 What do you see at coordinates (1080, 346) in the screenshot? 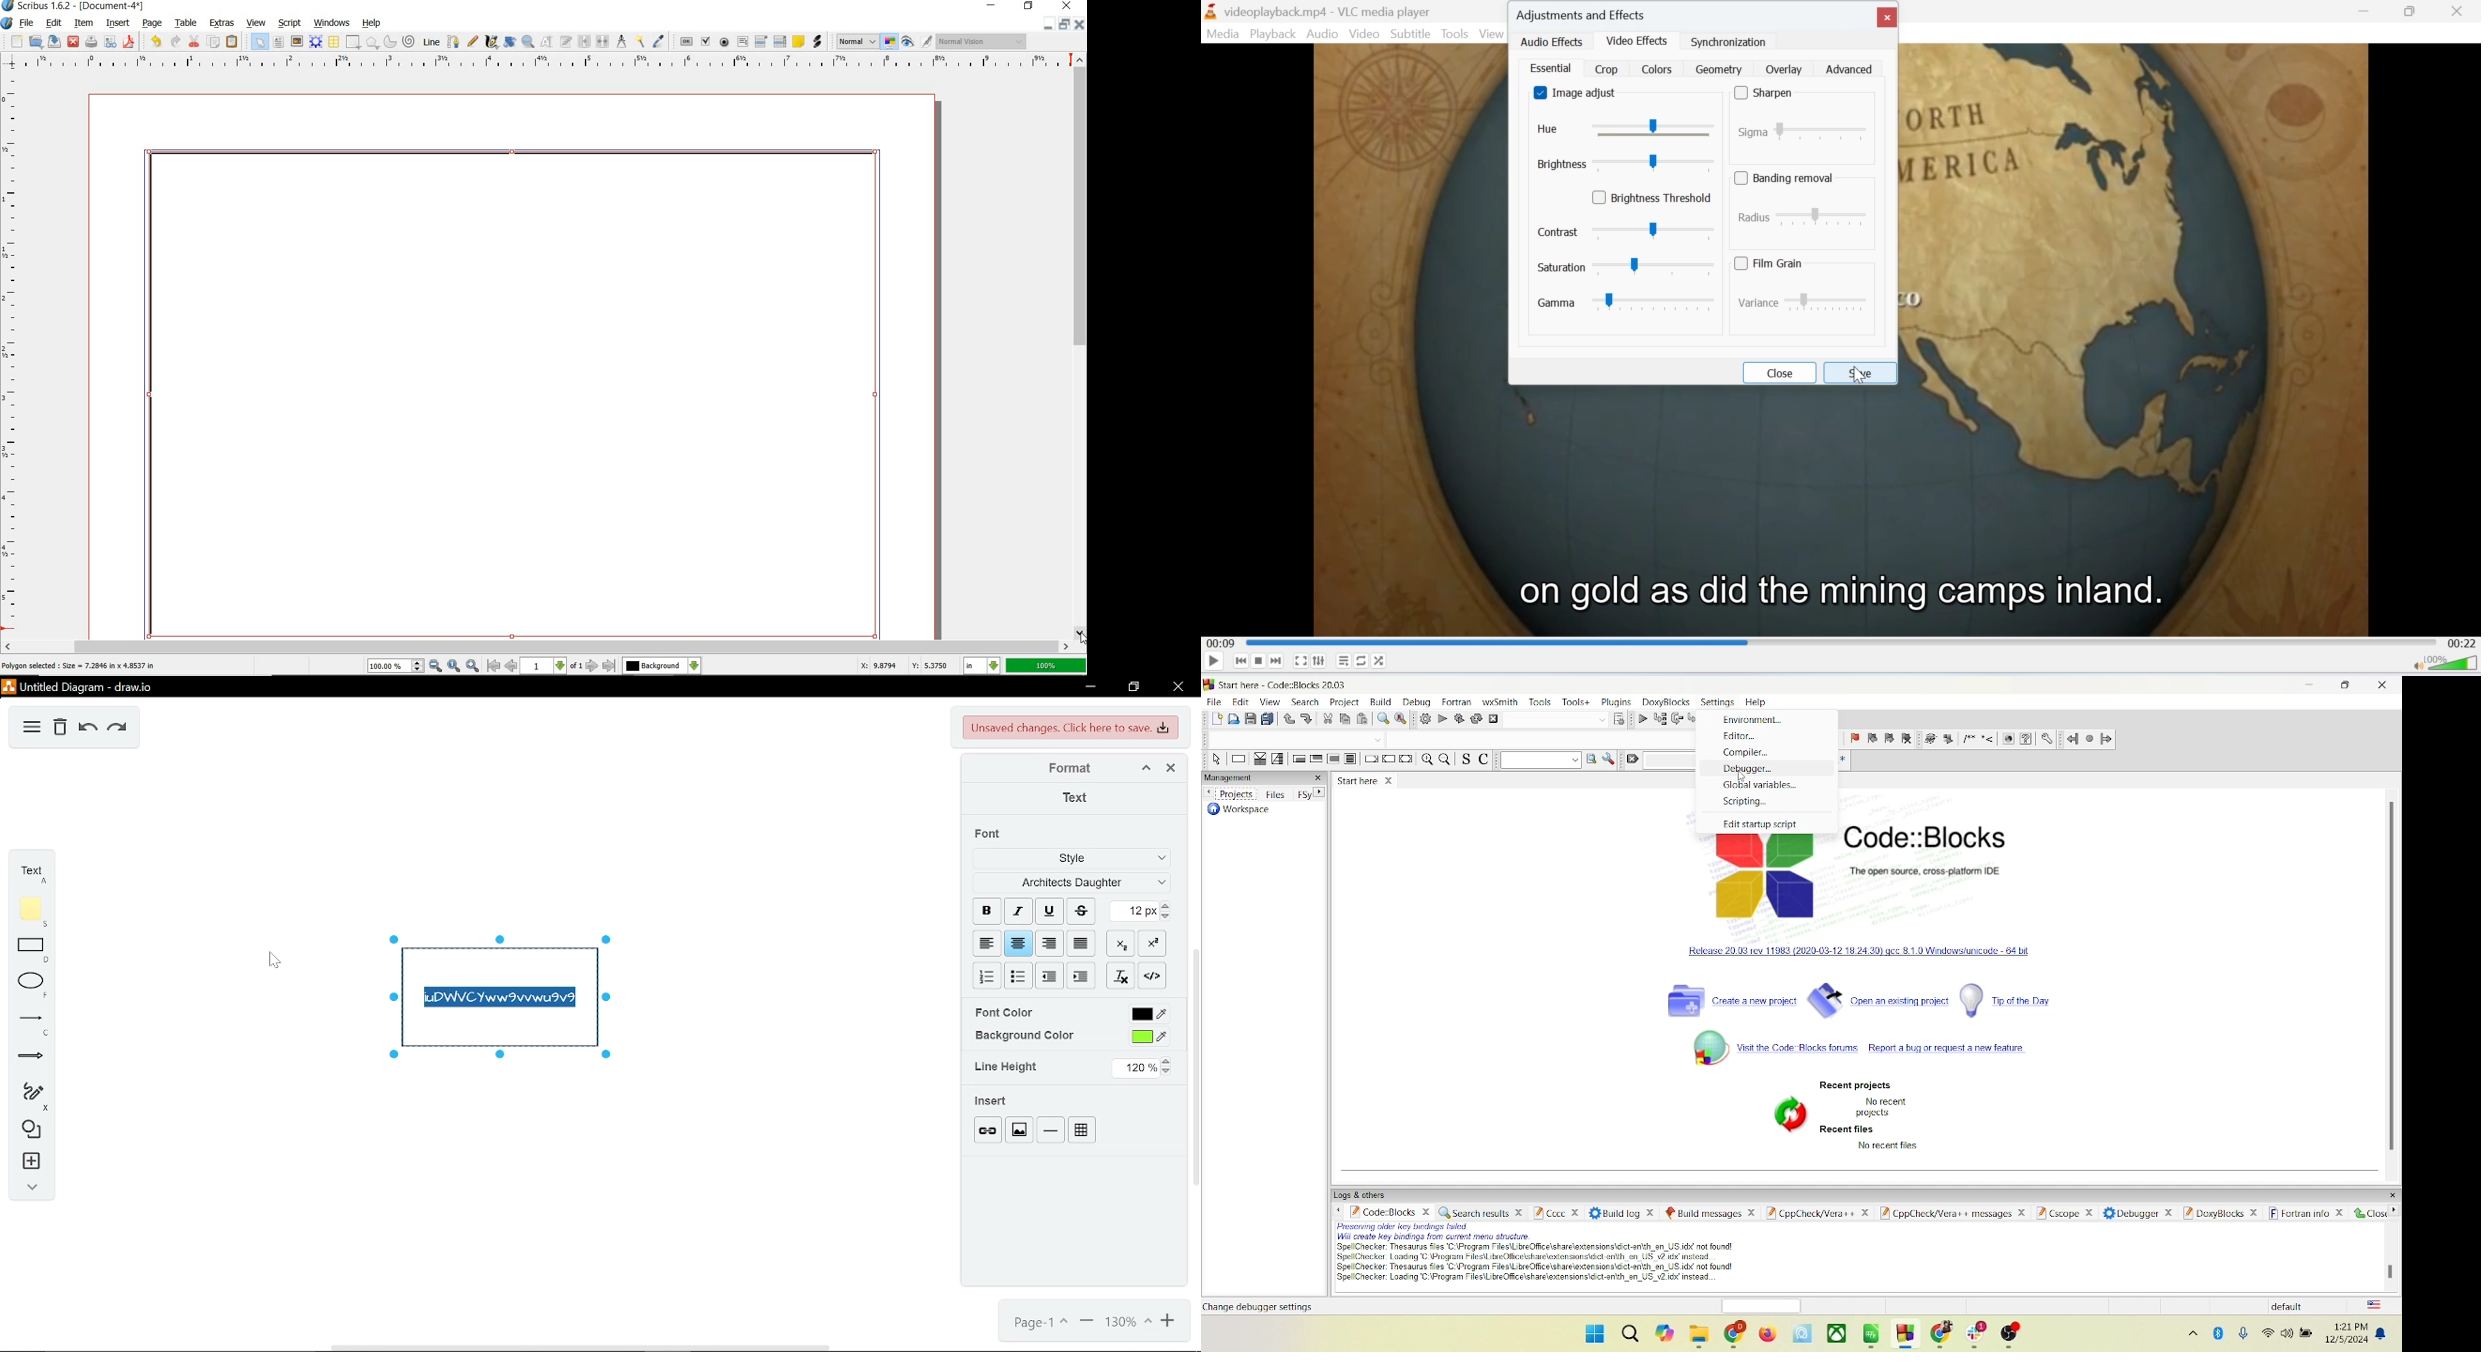
I see `scrollbar` at bounding box center [1080, 346].